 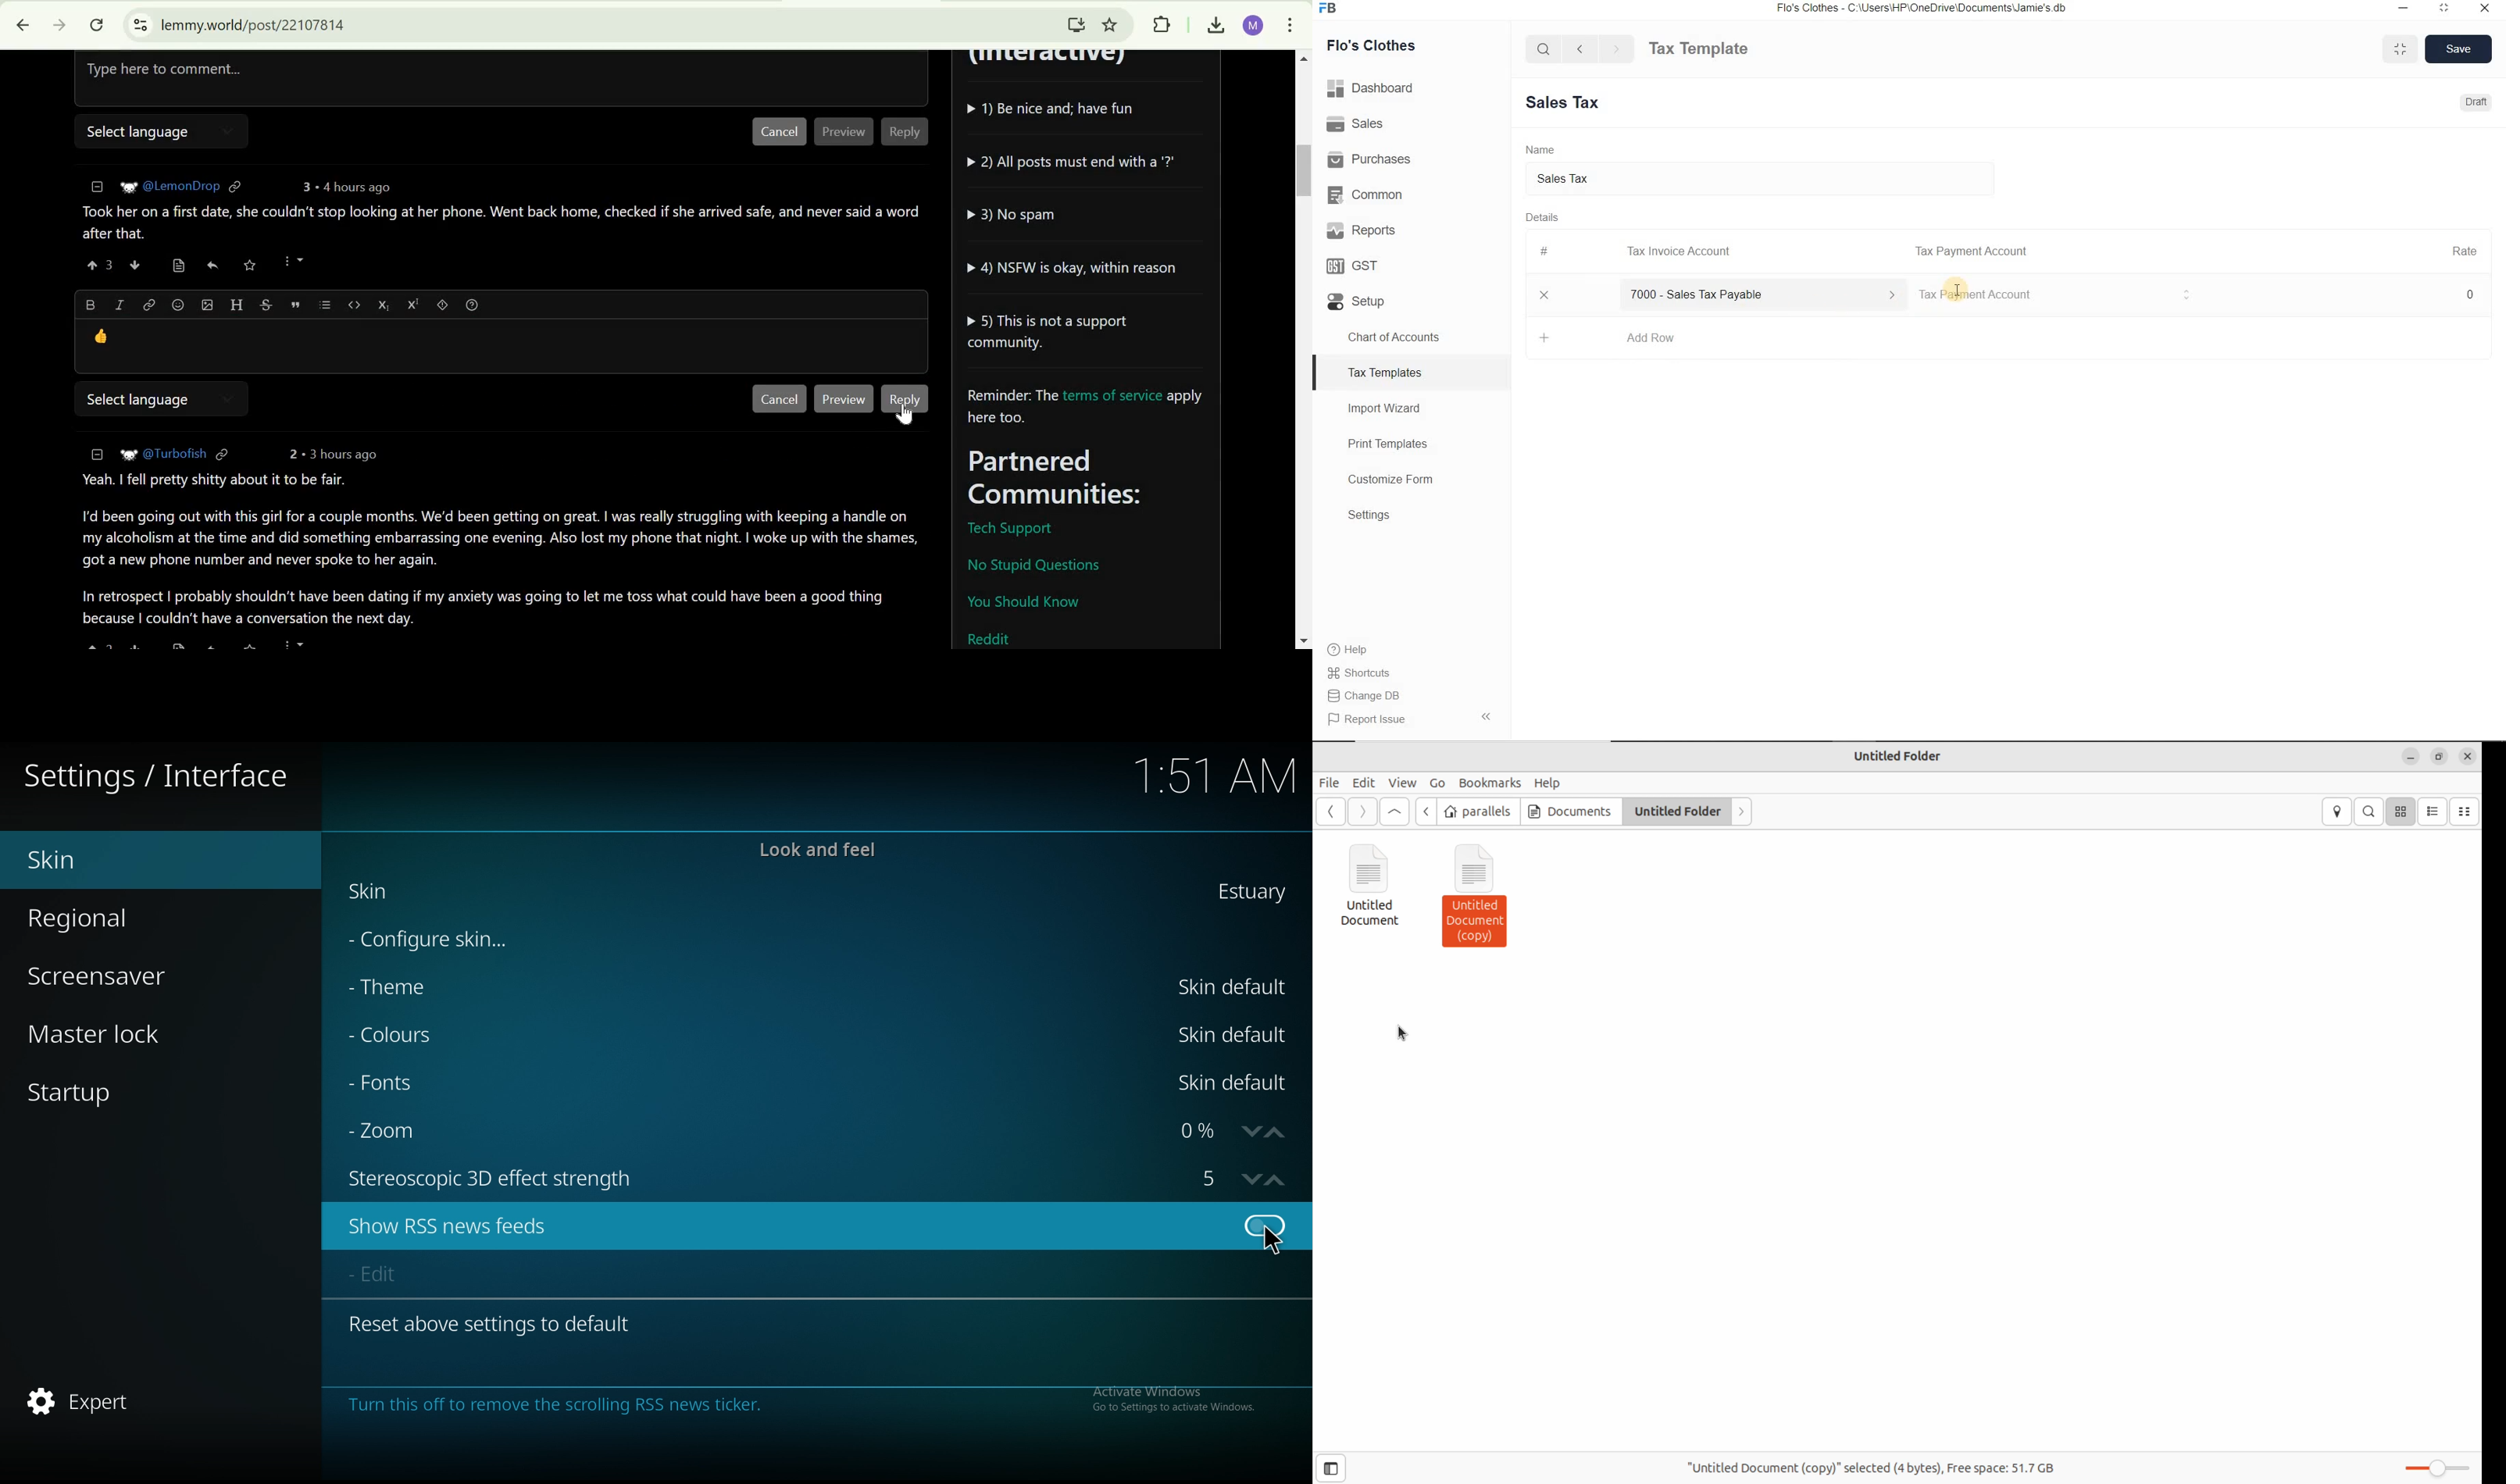 What do you see at coordinates (409, 1037) in the screenshot?
I see `colours` at bounding box center [409, 1037].